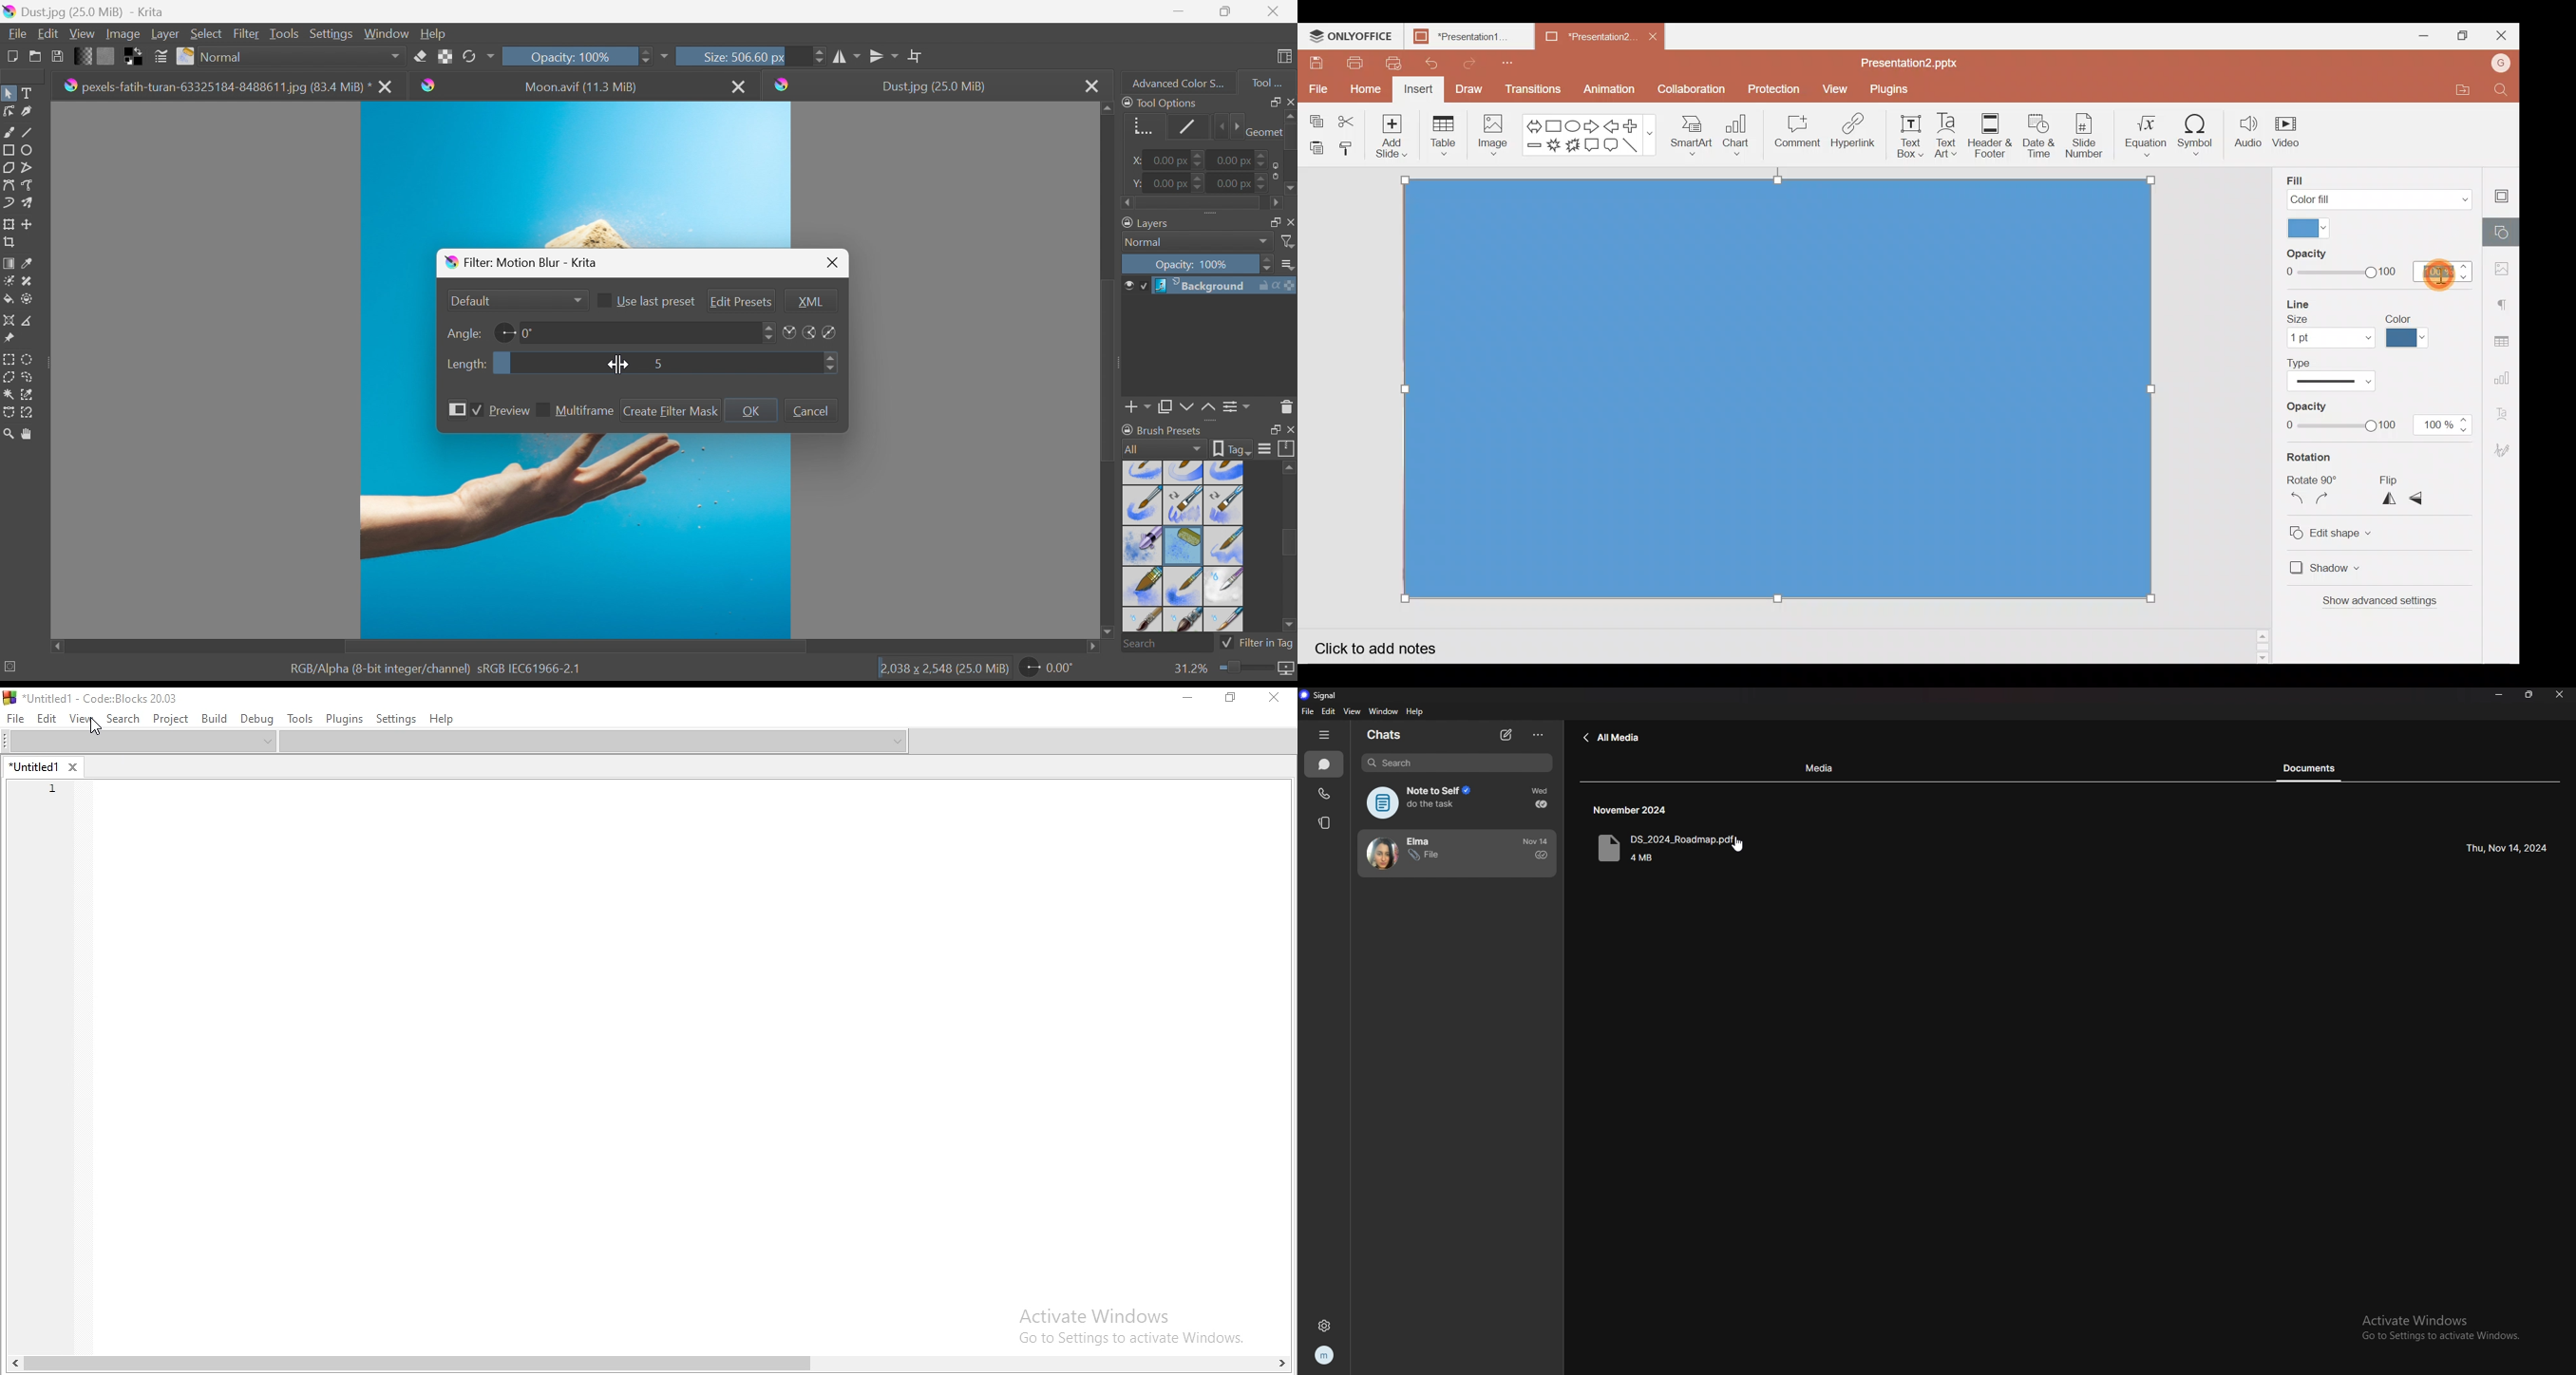 This screenshot has width=2576, height=1400. I want to click on cursor on view, so click(94, 726).